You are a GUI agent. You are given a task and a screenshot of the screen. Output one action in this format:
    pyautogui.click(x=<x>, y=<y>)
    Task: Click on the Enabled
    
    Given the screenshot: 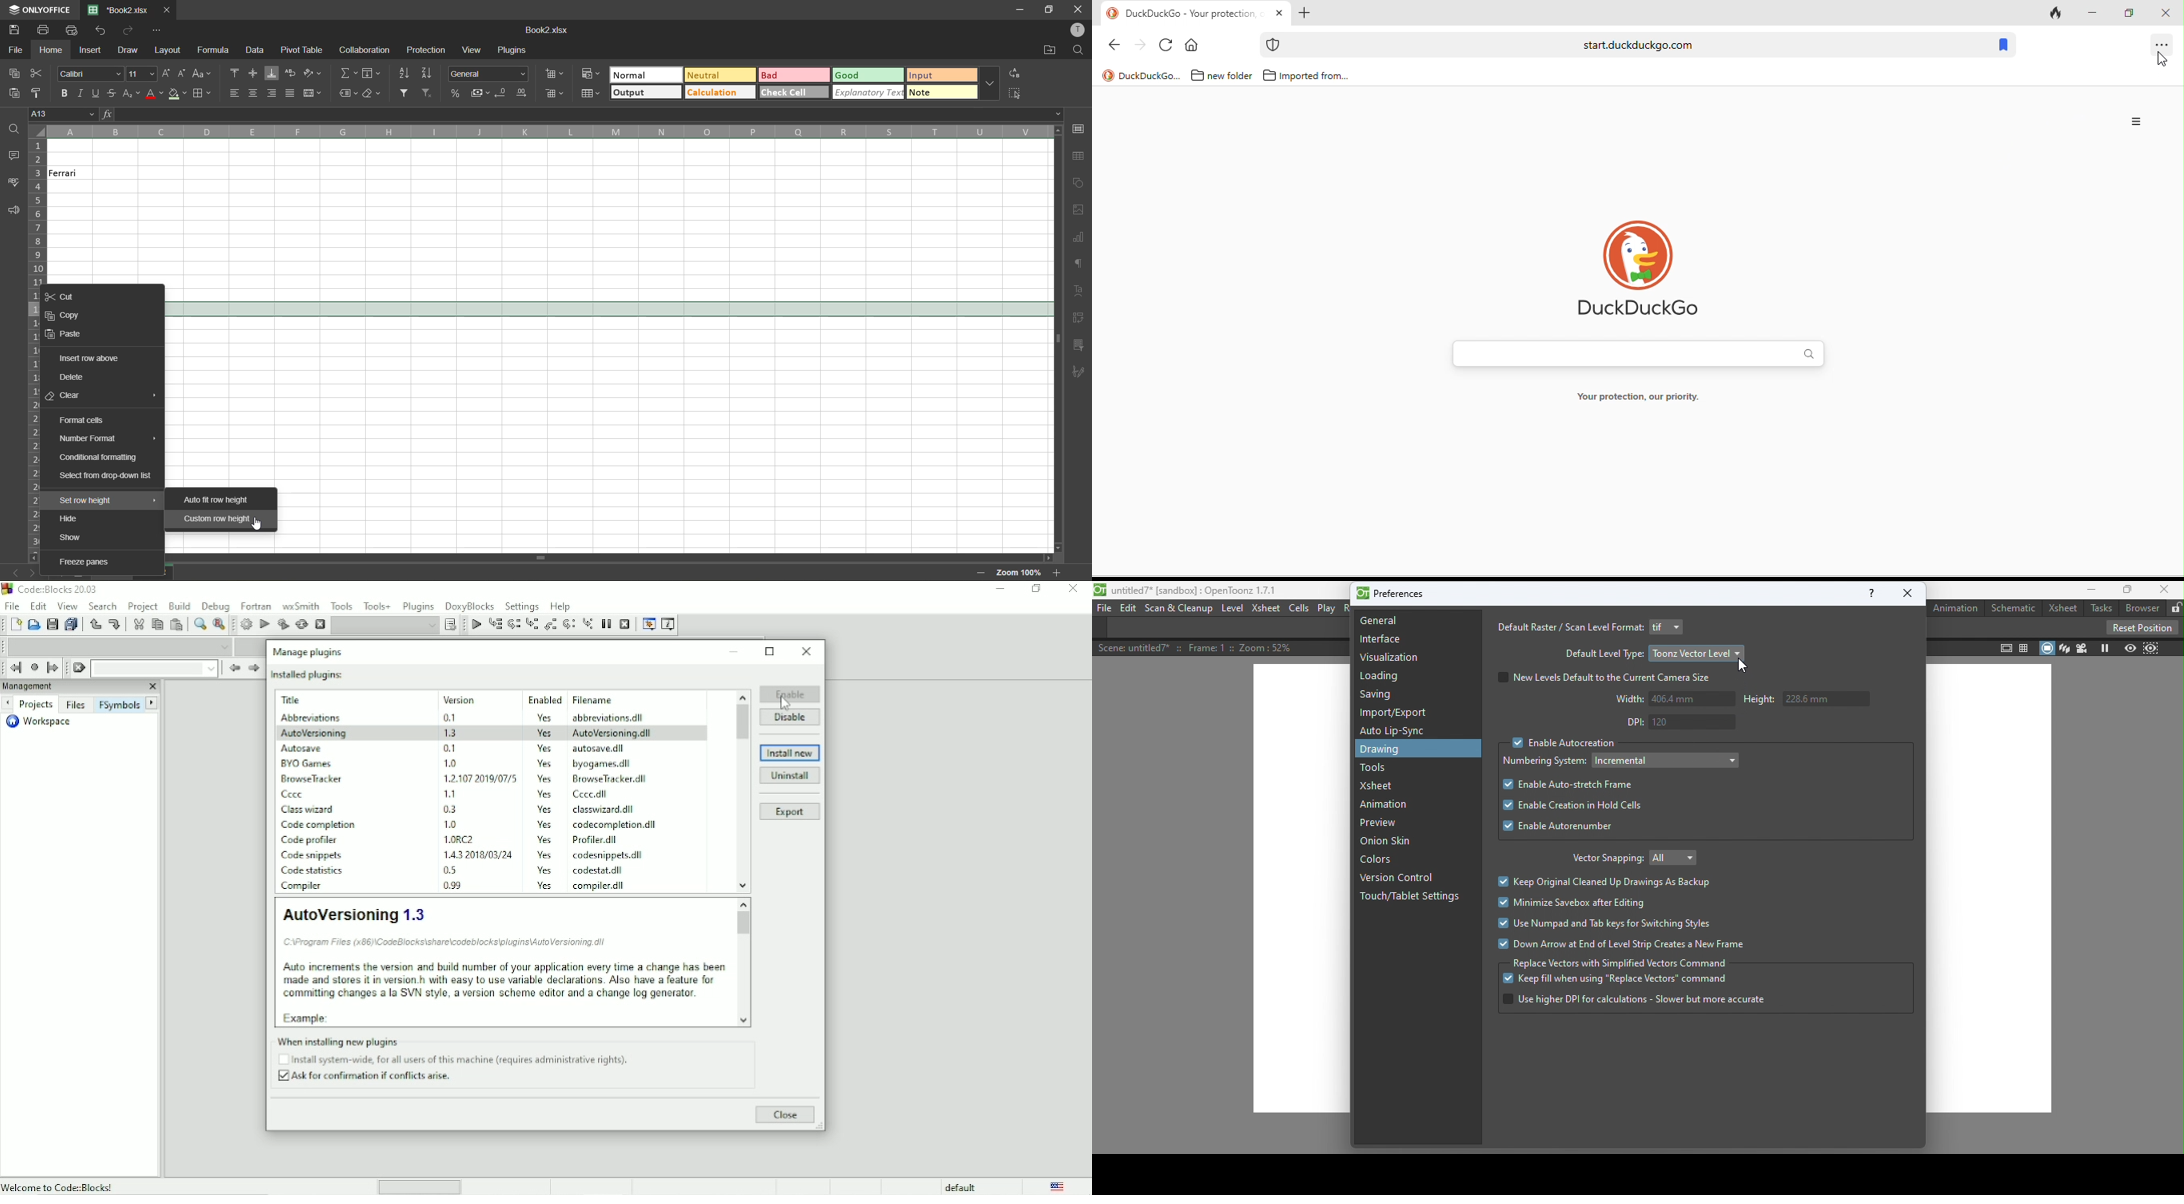 What is the action you would take?
    pyautogui.click(x=543, y=698)
    